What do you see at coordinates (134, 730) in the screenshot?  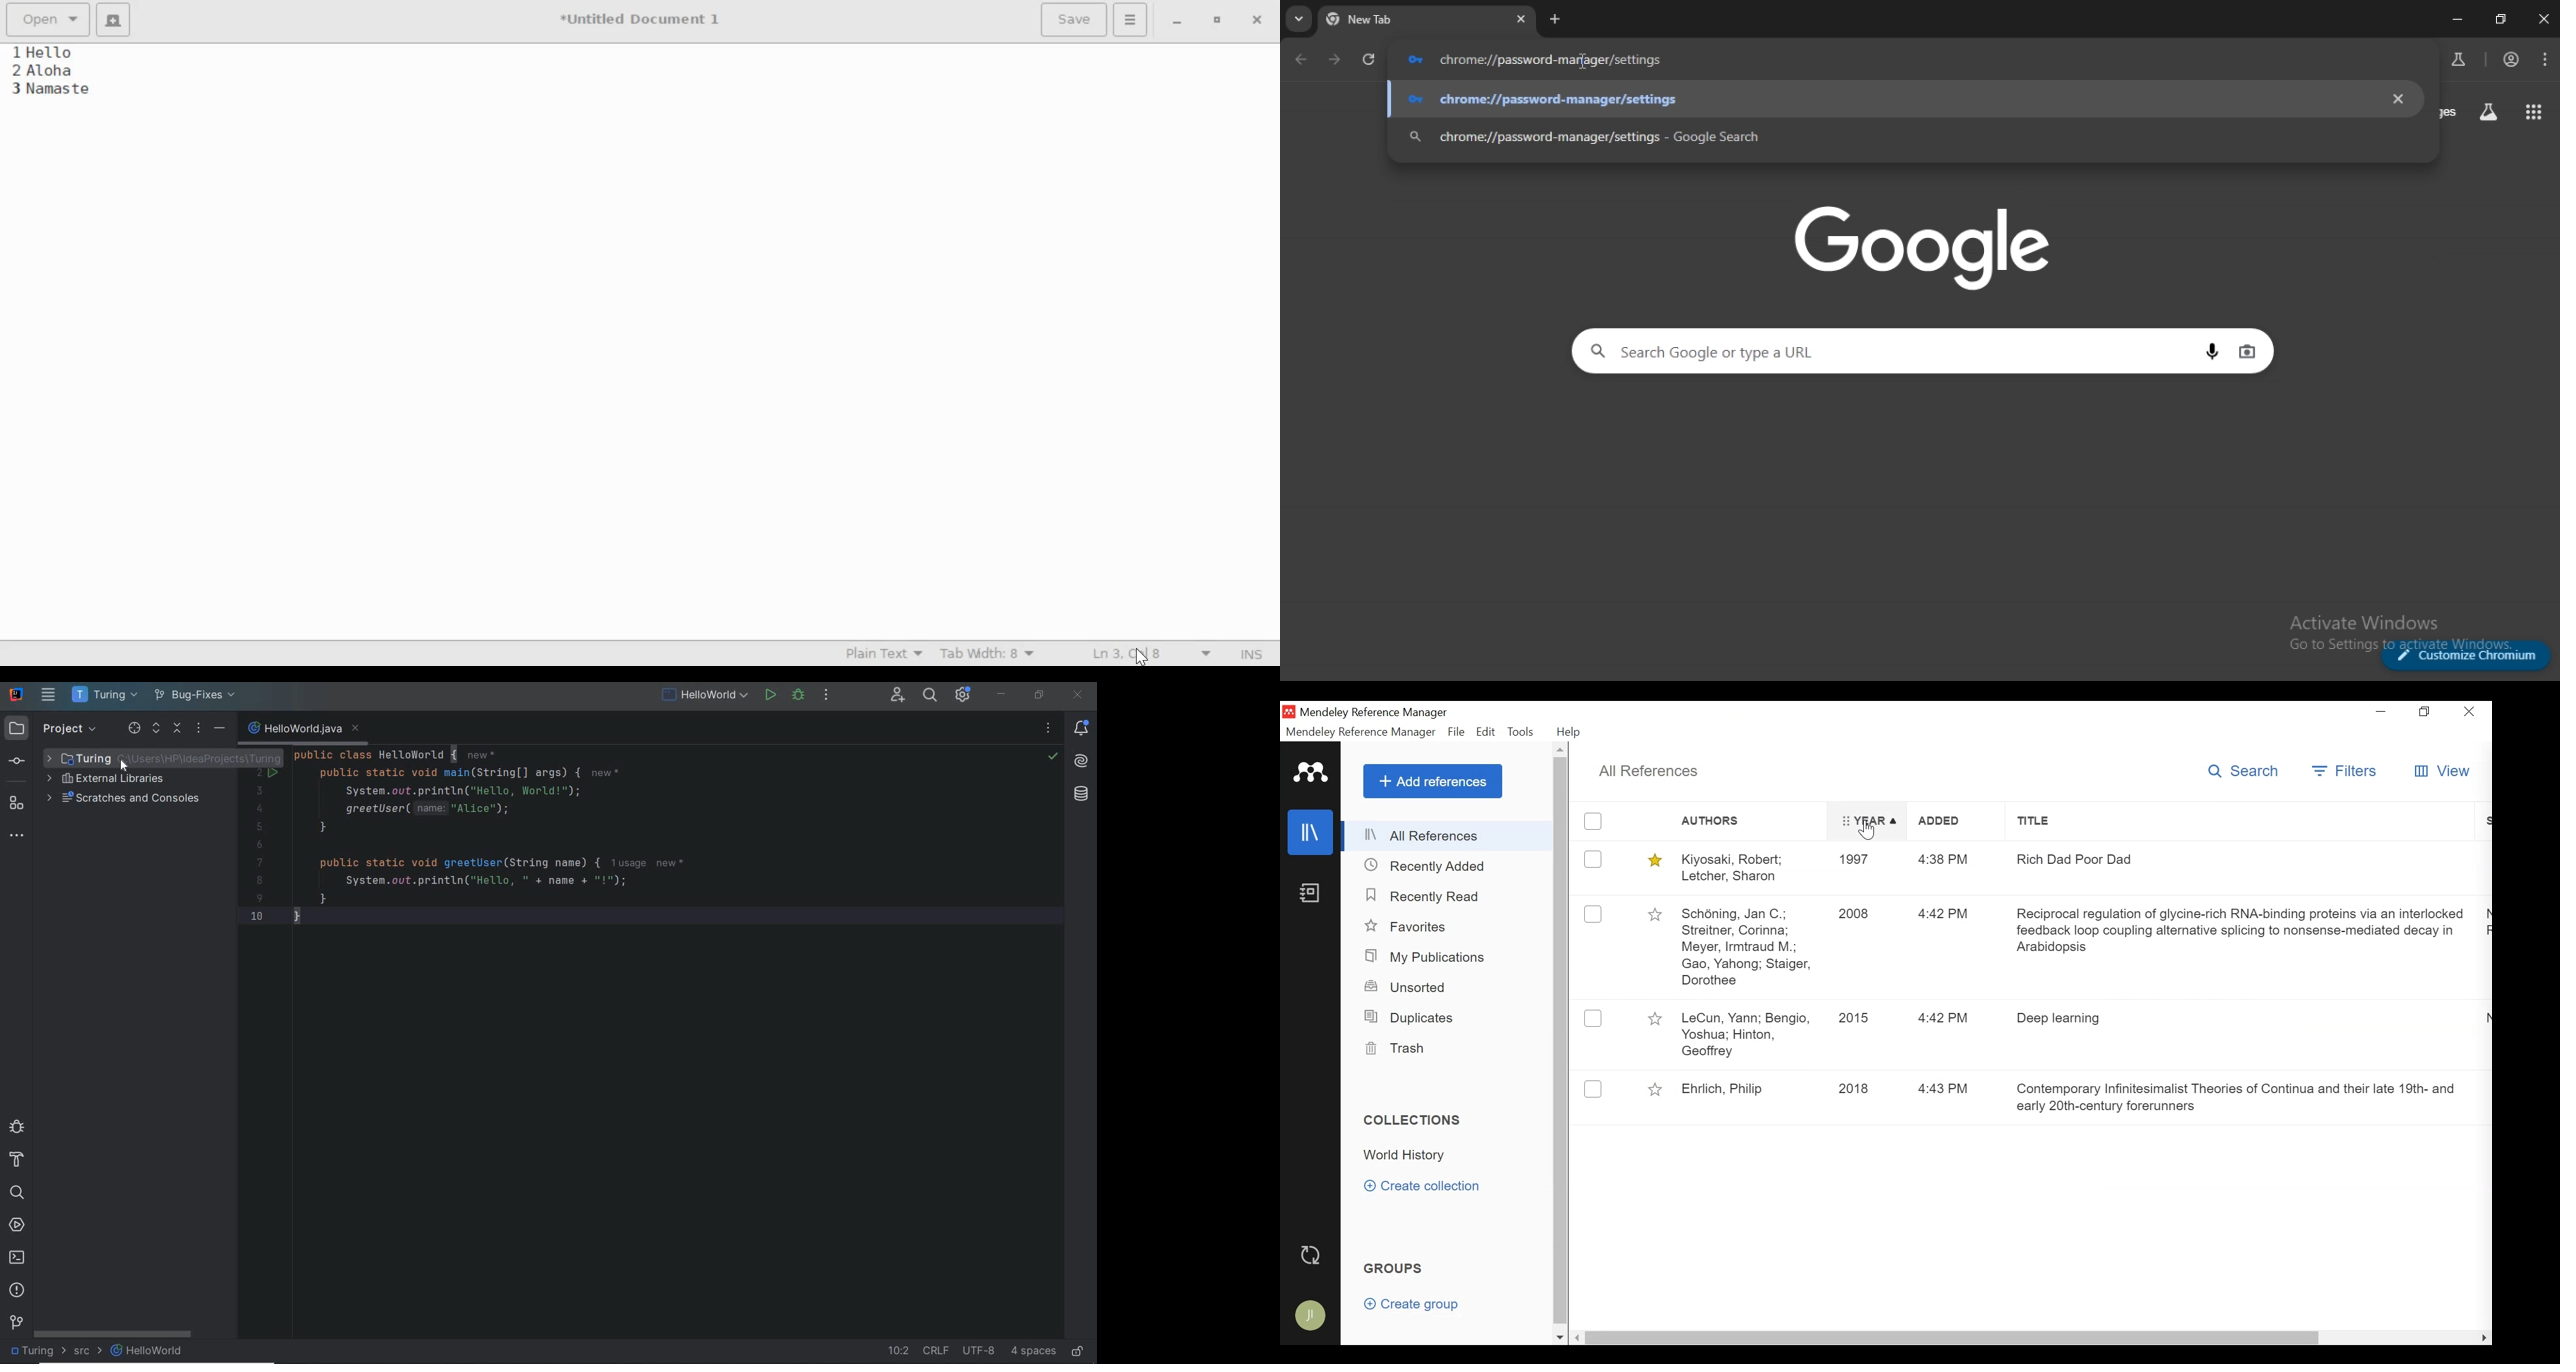 I see `select opened file` at bounding box center [134, 730].